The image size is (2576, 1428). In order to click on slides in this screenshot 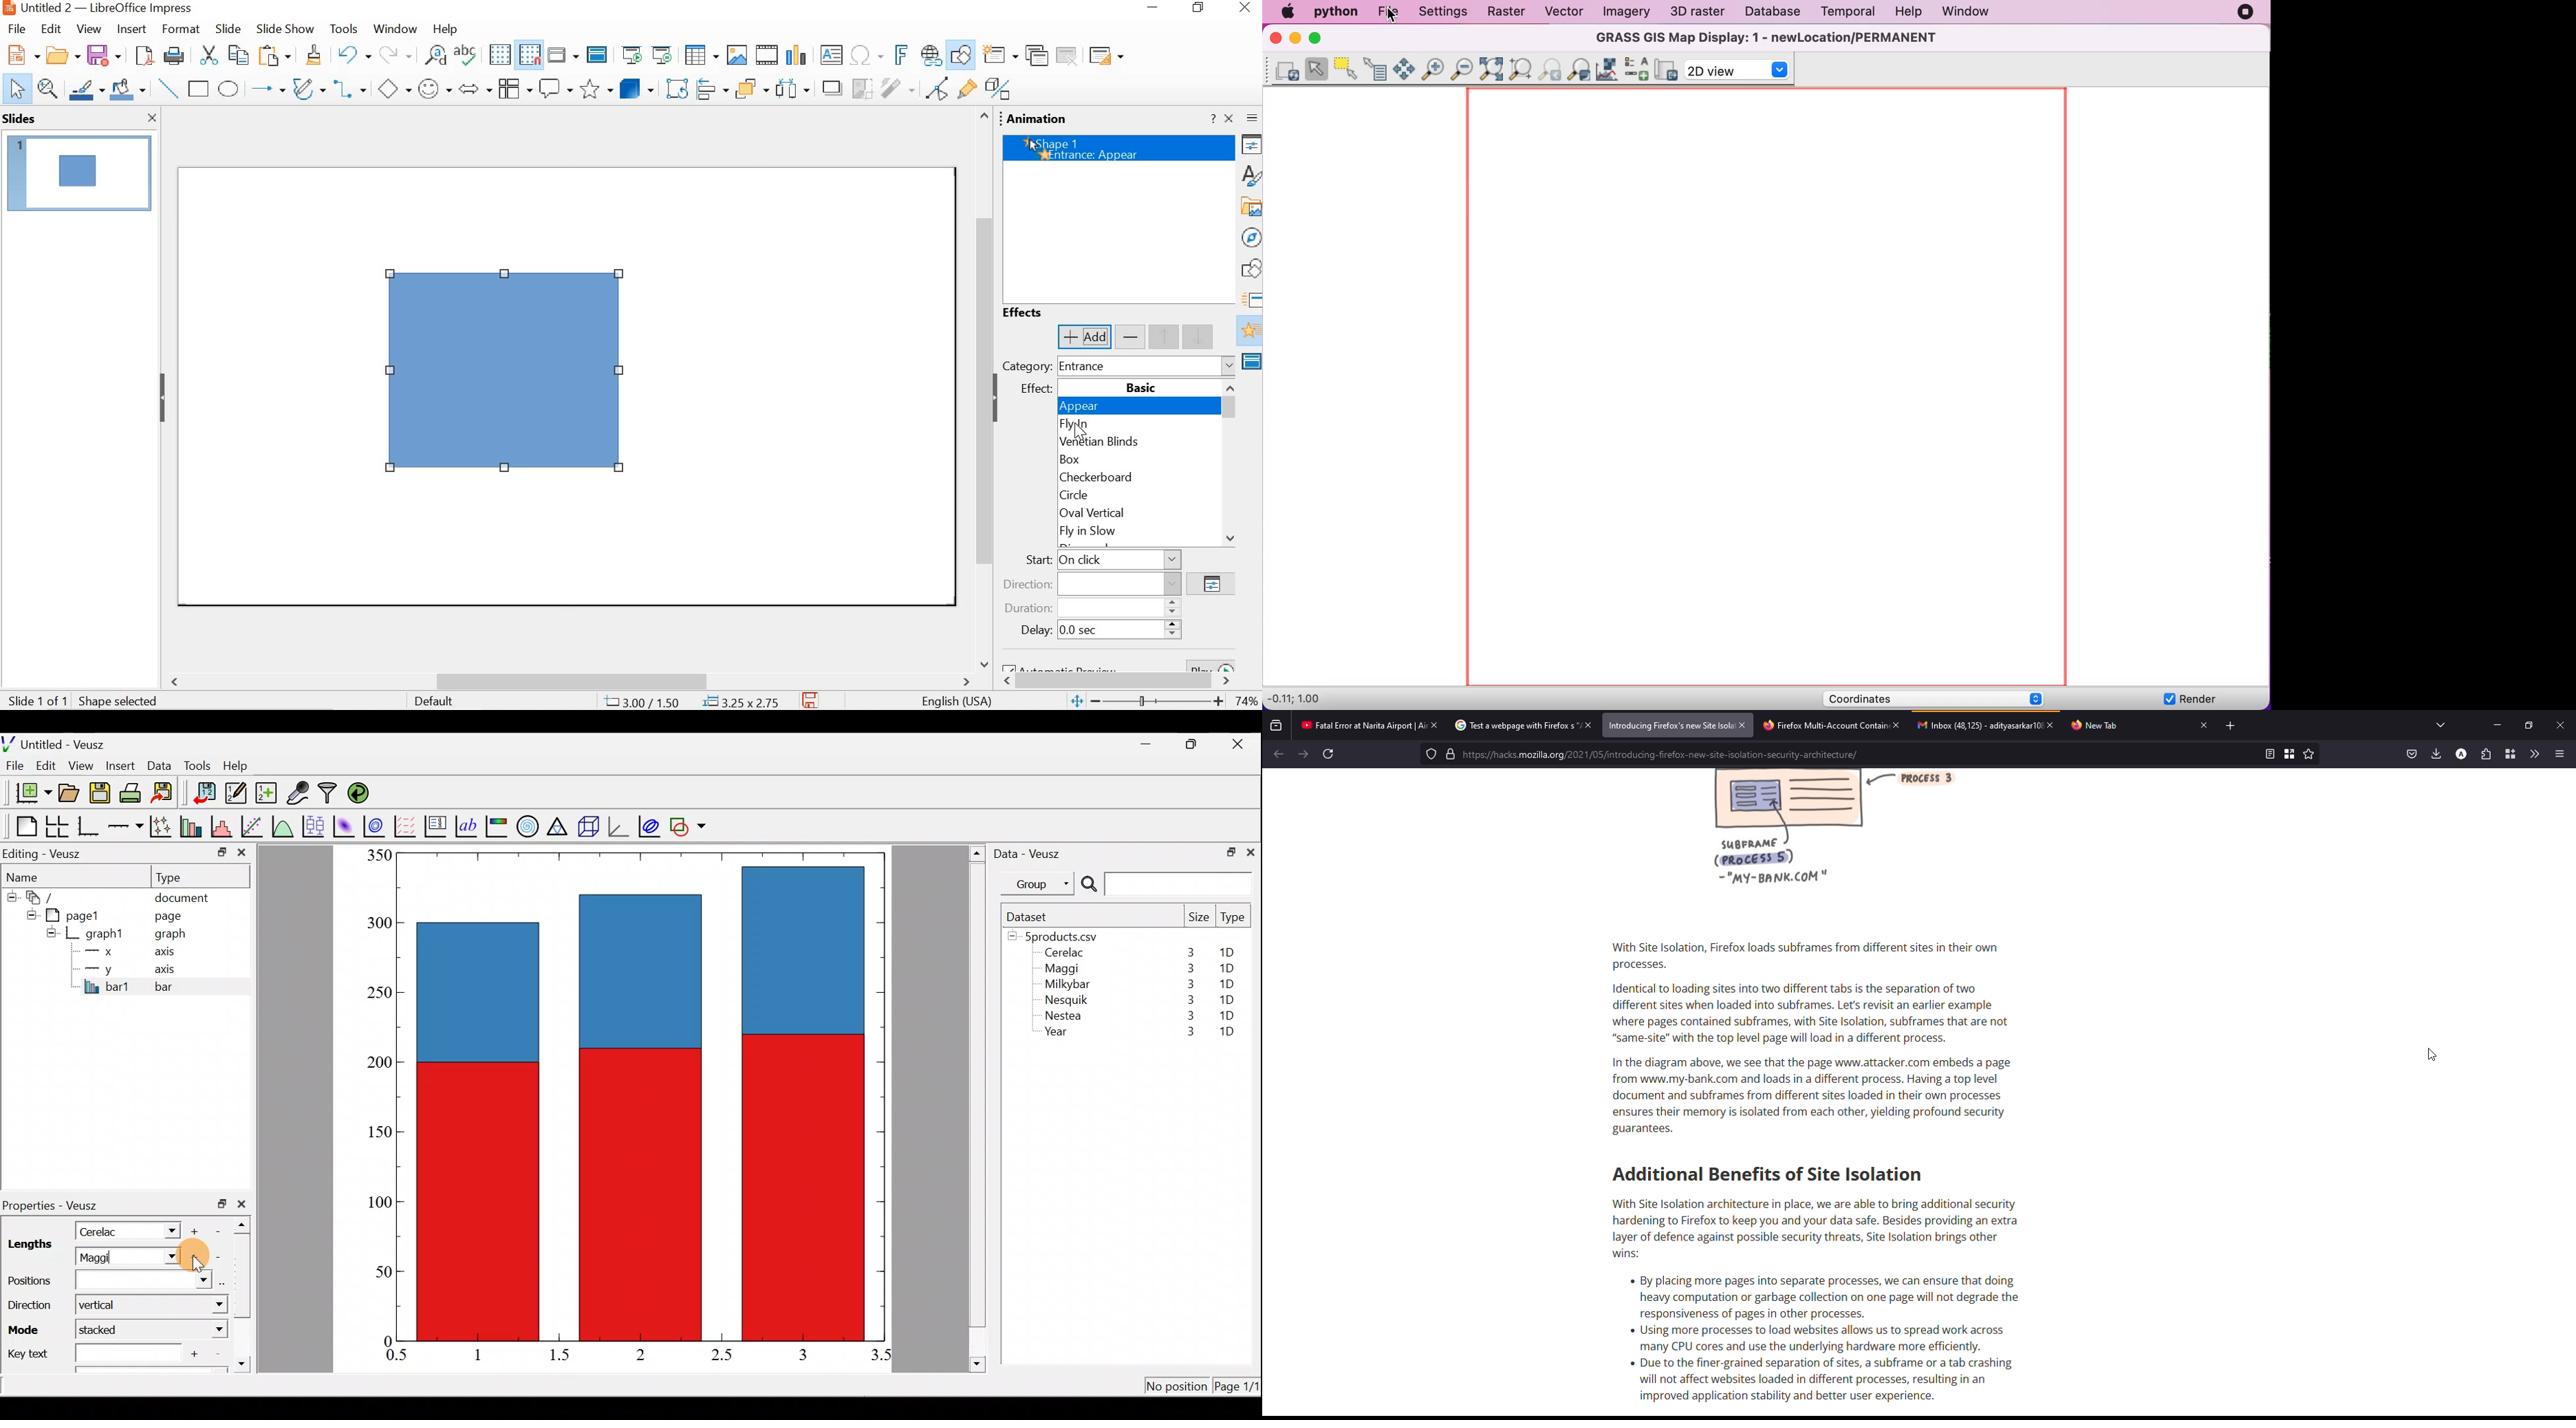, I will do `click(21, 119)`.